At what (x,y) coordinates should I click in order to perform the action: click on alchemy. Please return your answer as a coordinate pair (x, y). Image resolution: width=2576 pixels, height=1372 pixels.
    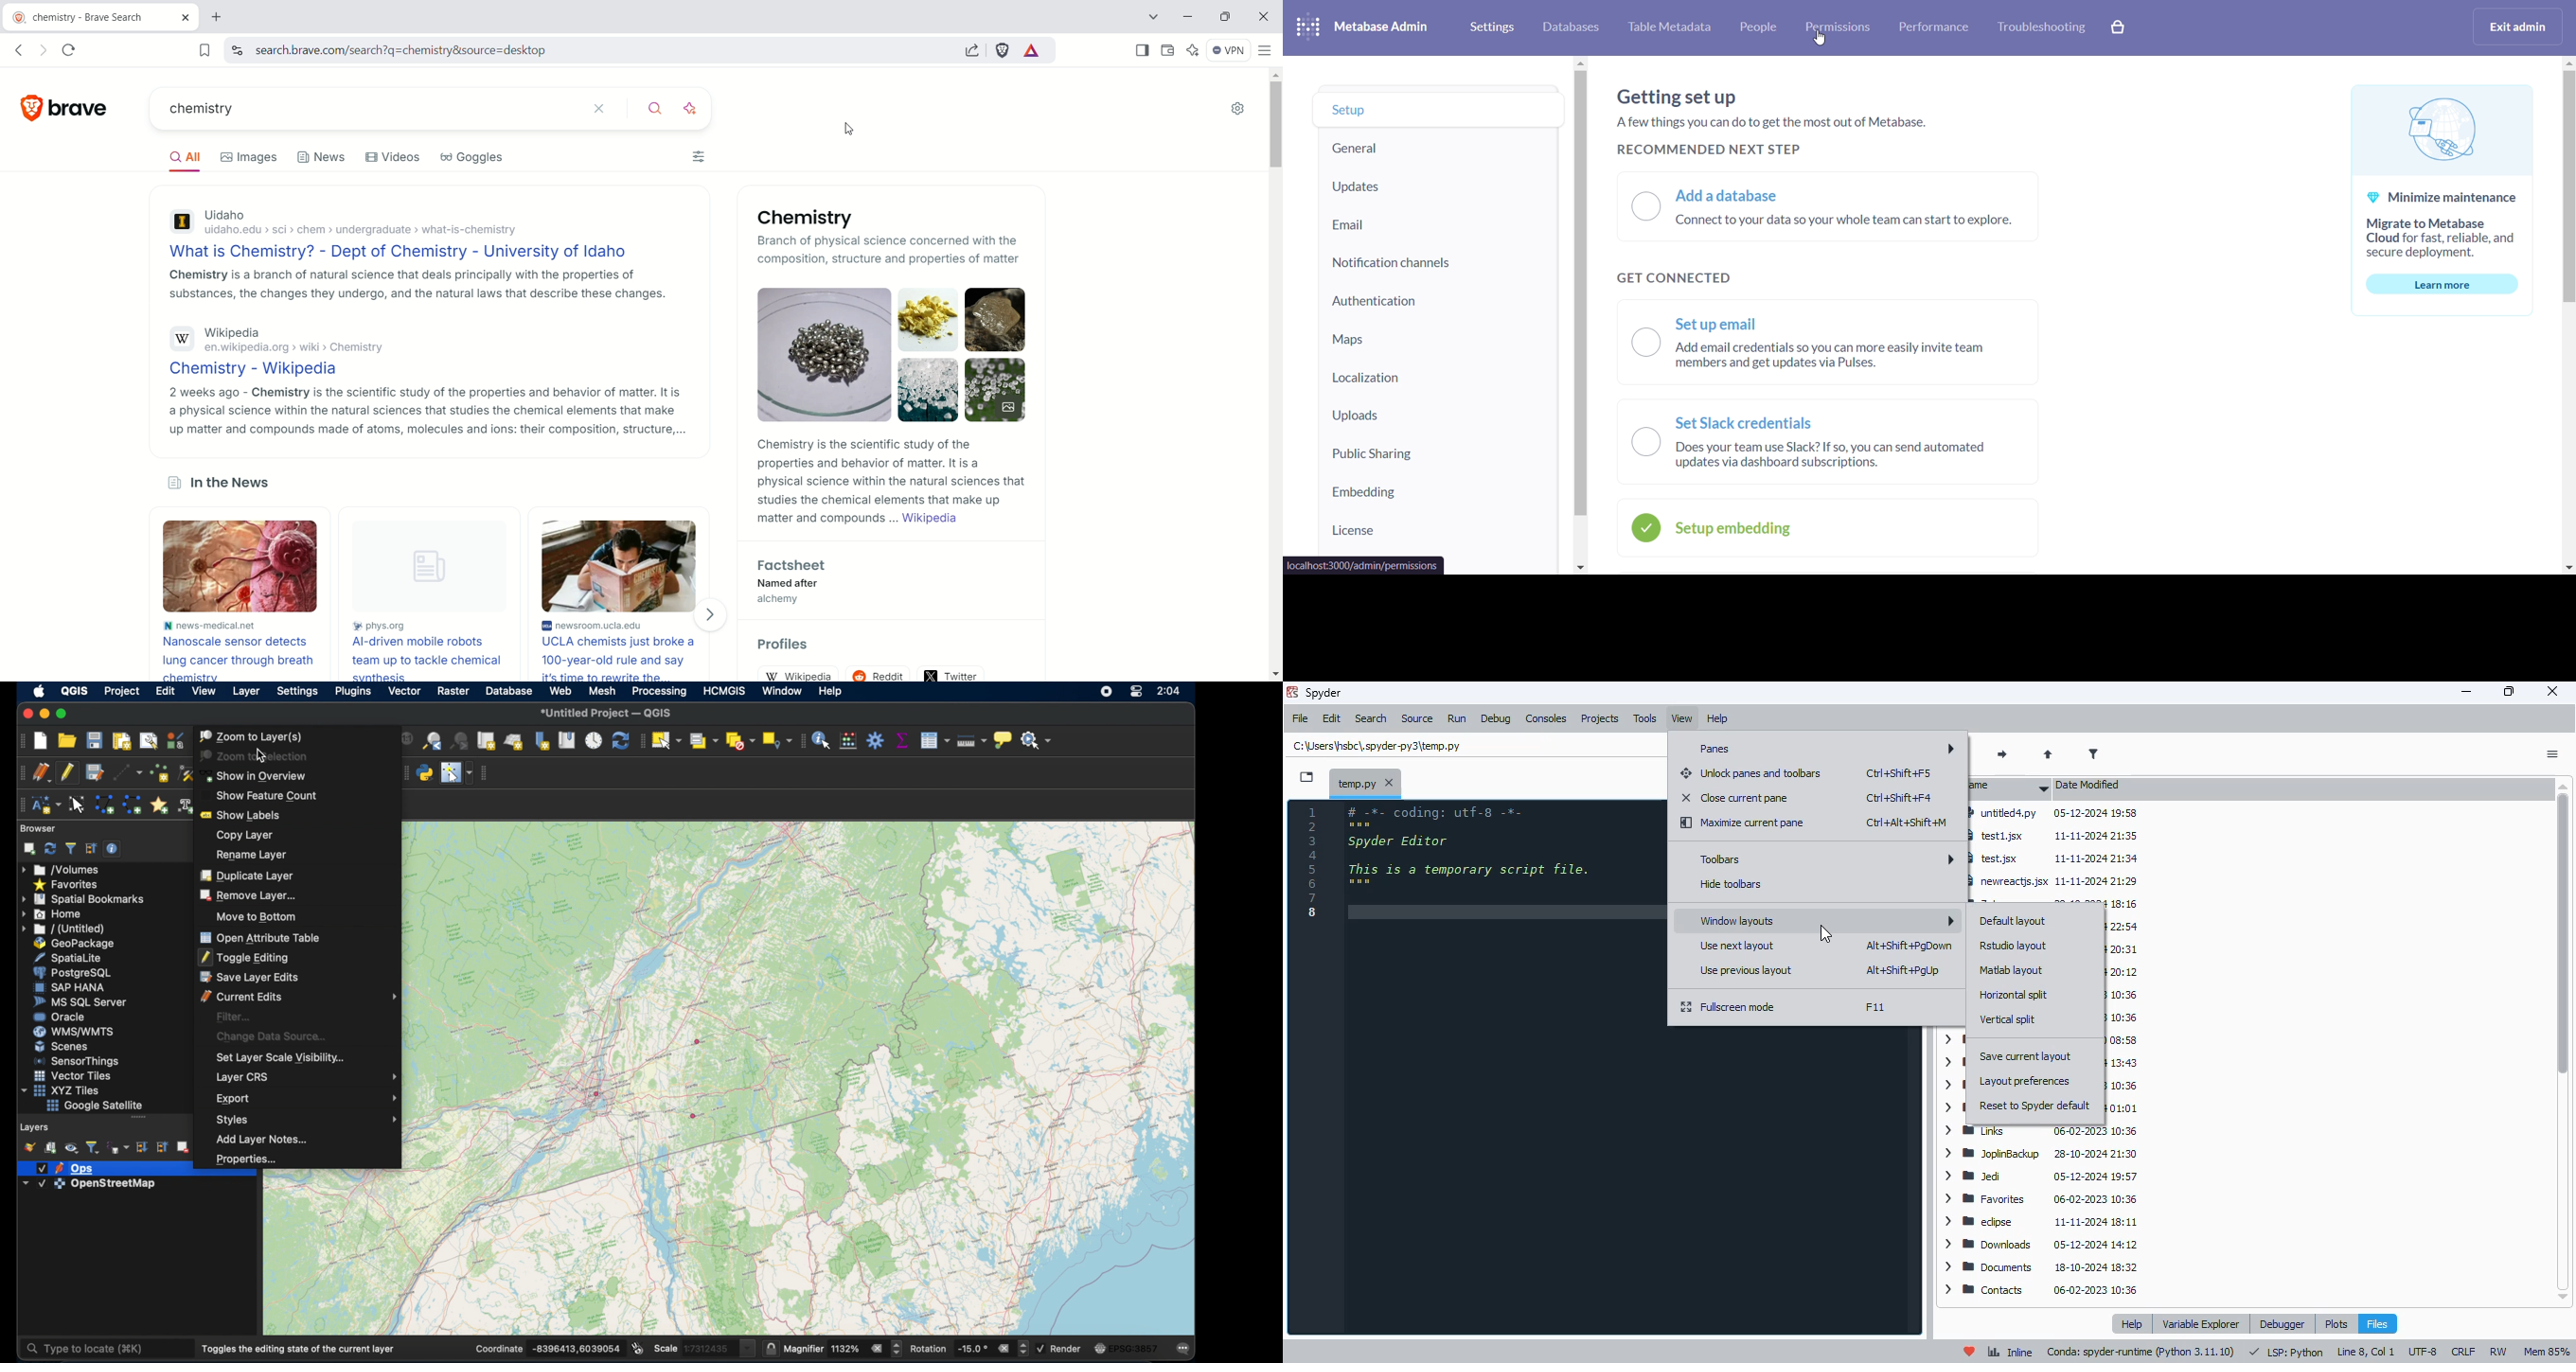
    Looking at the image, I should click on (781, 601).